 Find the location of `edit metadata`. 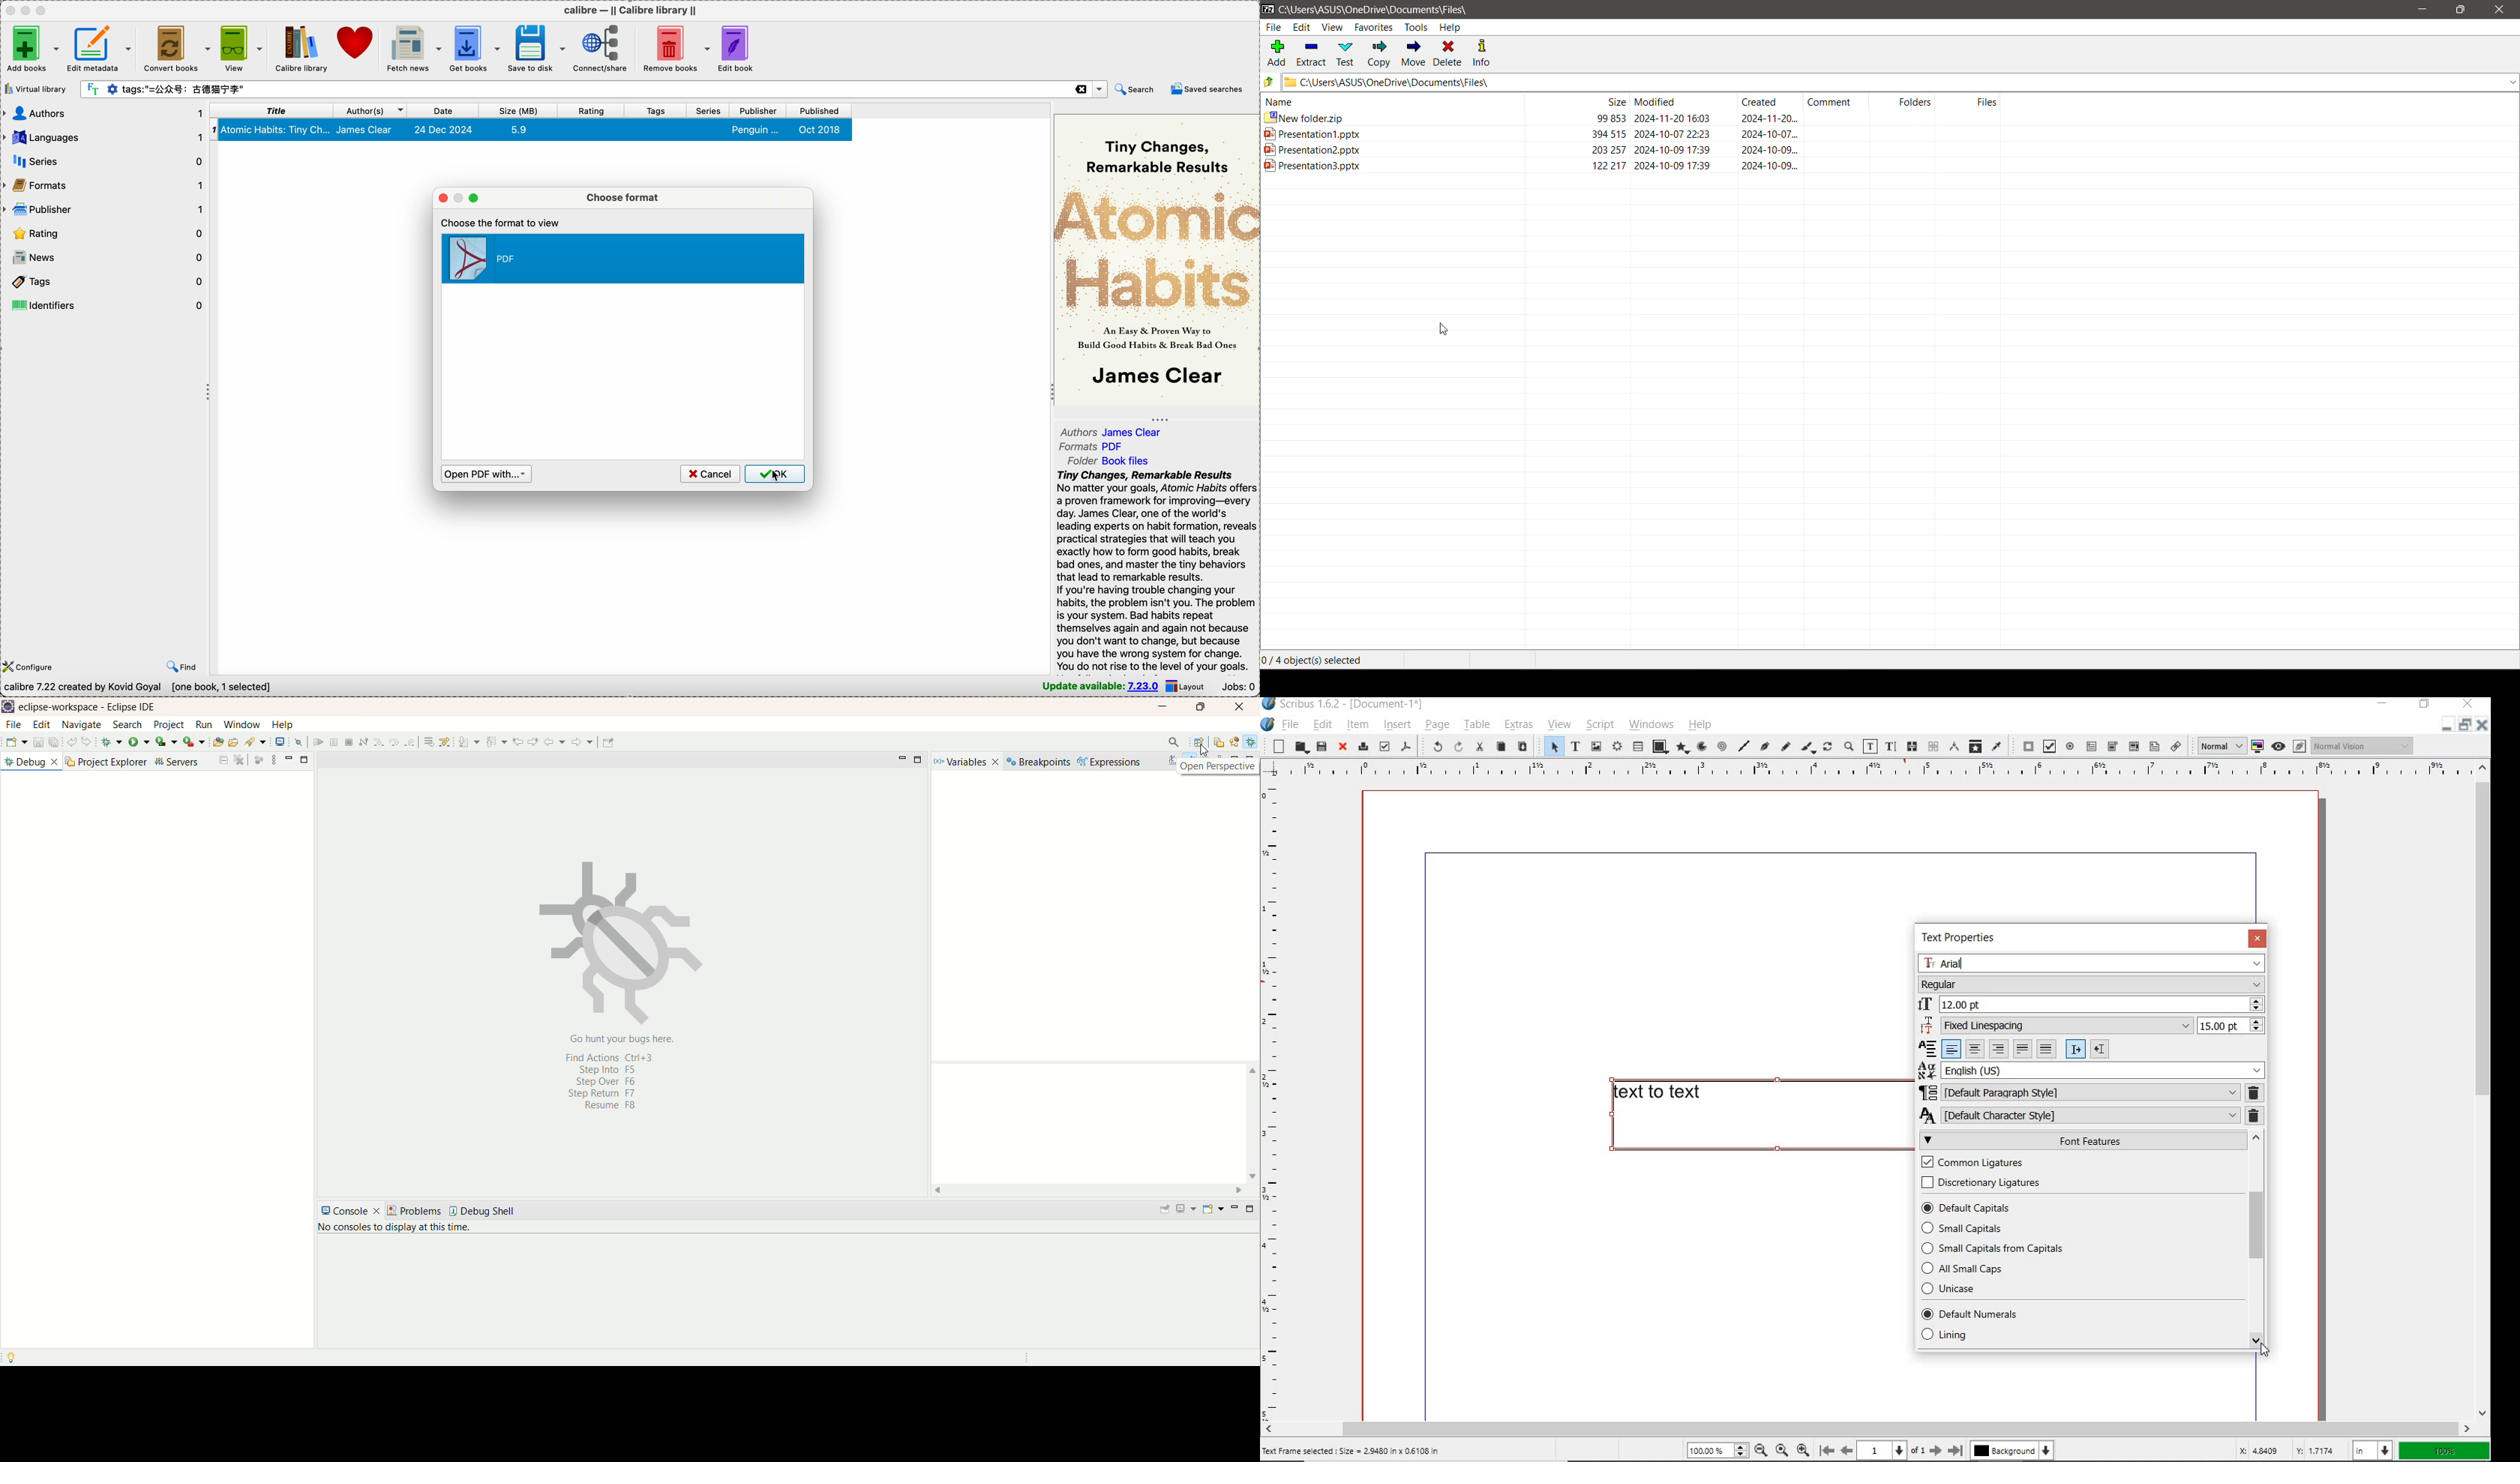

edit metadata is located at coordinates (102, 46).